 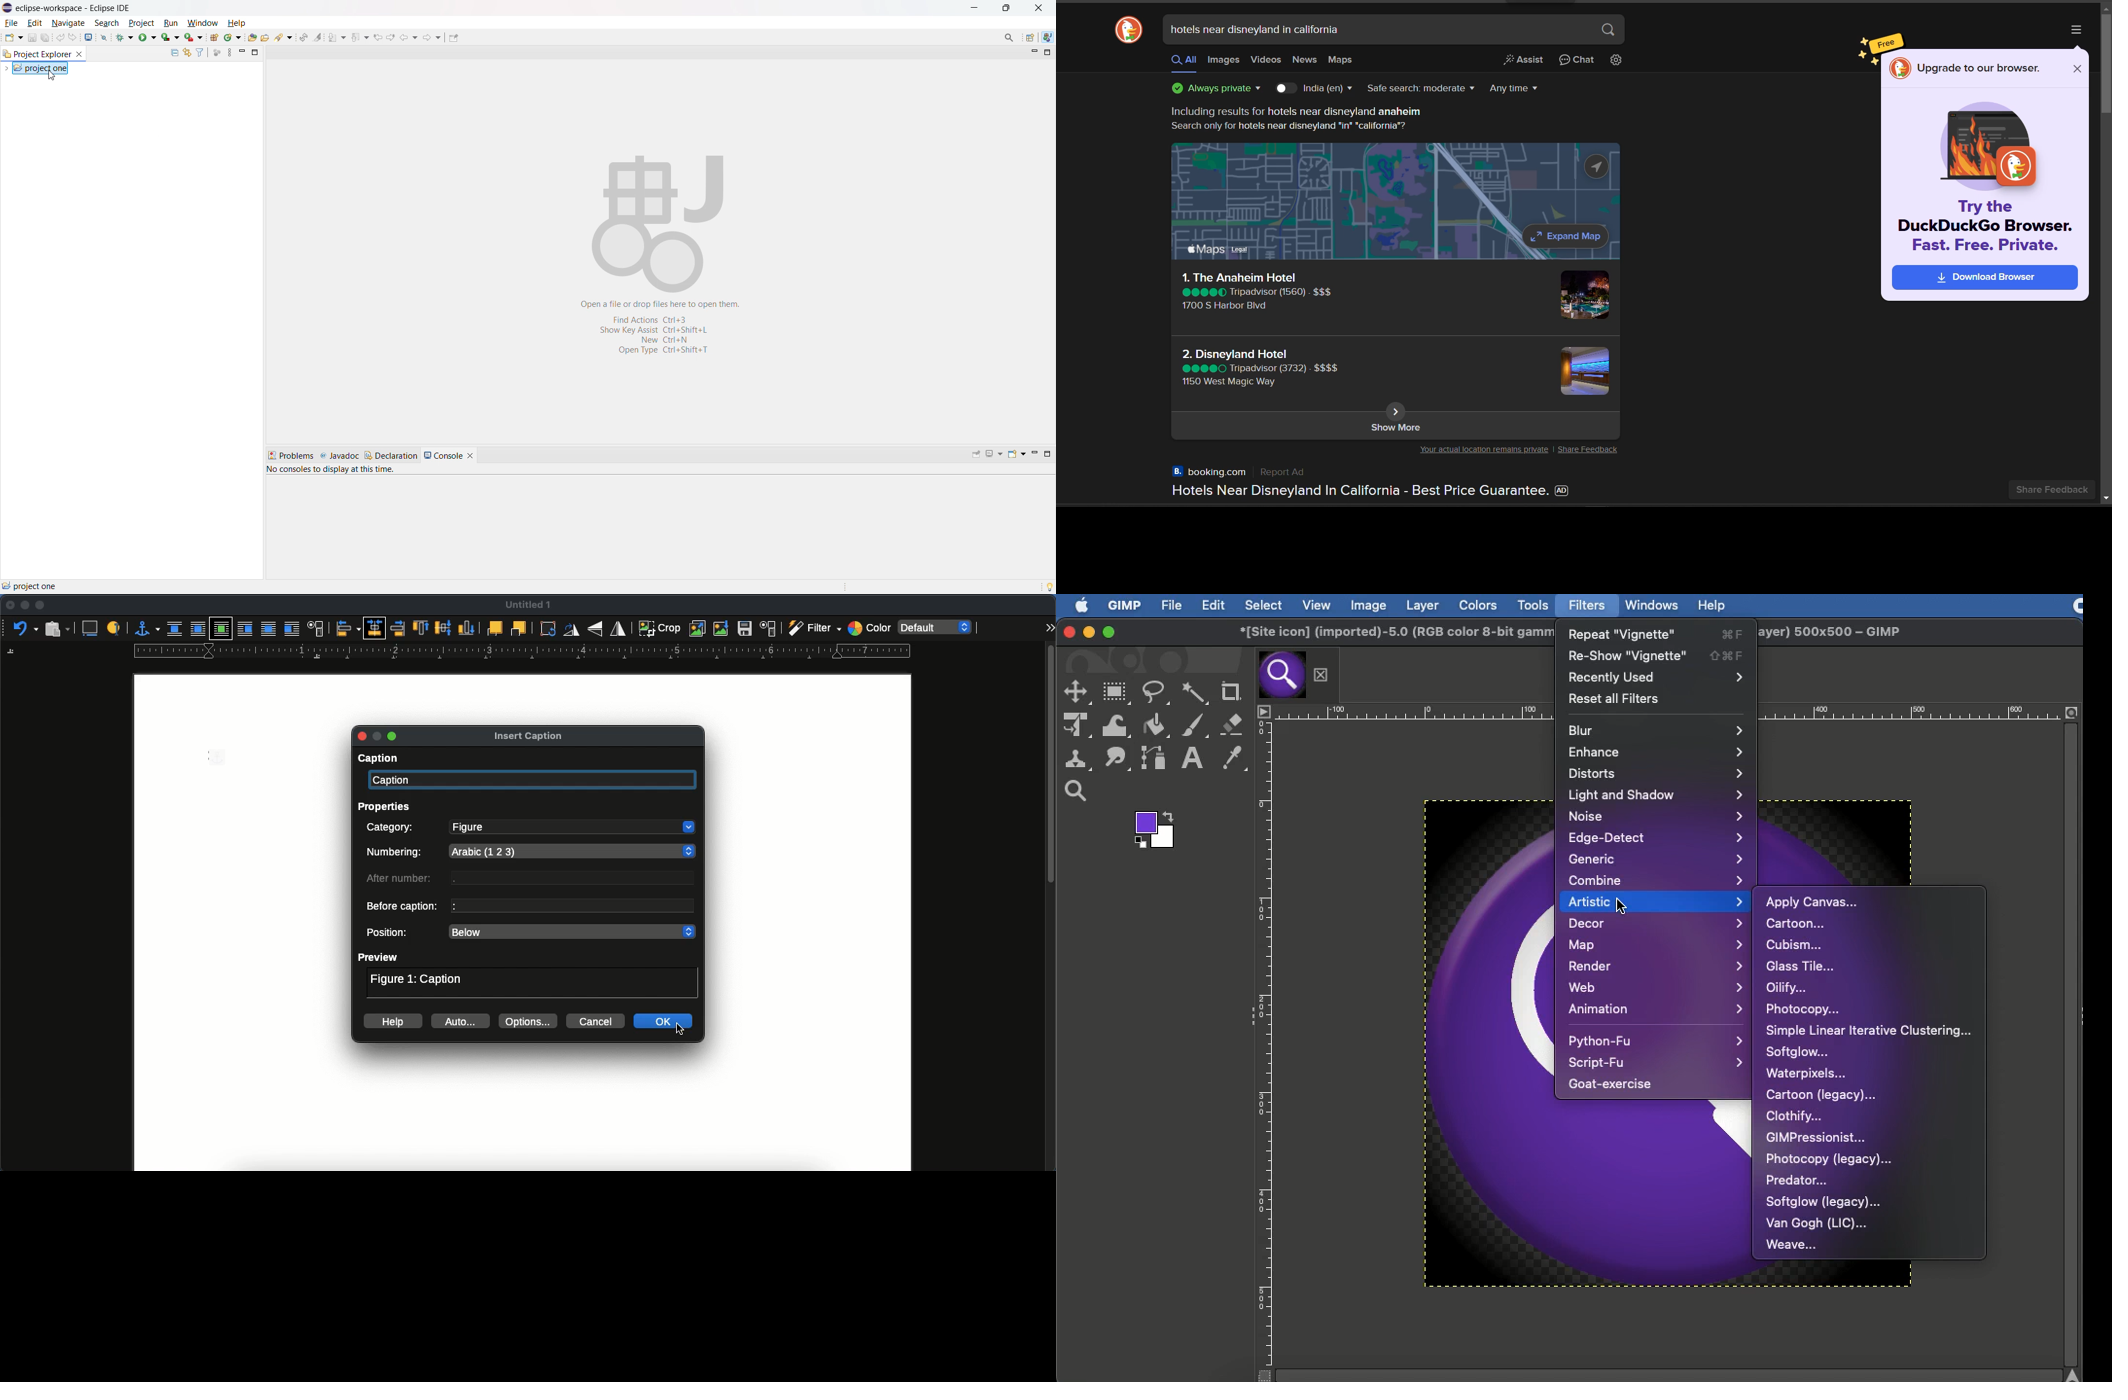 I want to click on Decor, so click(x=1655, y=925).